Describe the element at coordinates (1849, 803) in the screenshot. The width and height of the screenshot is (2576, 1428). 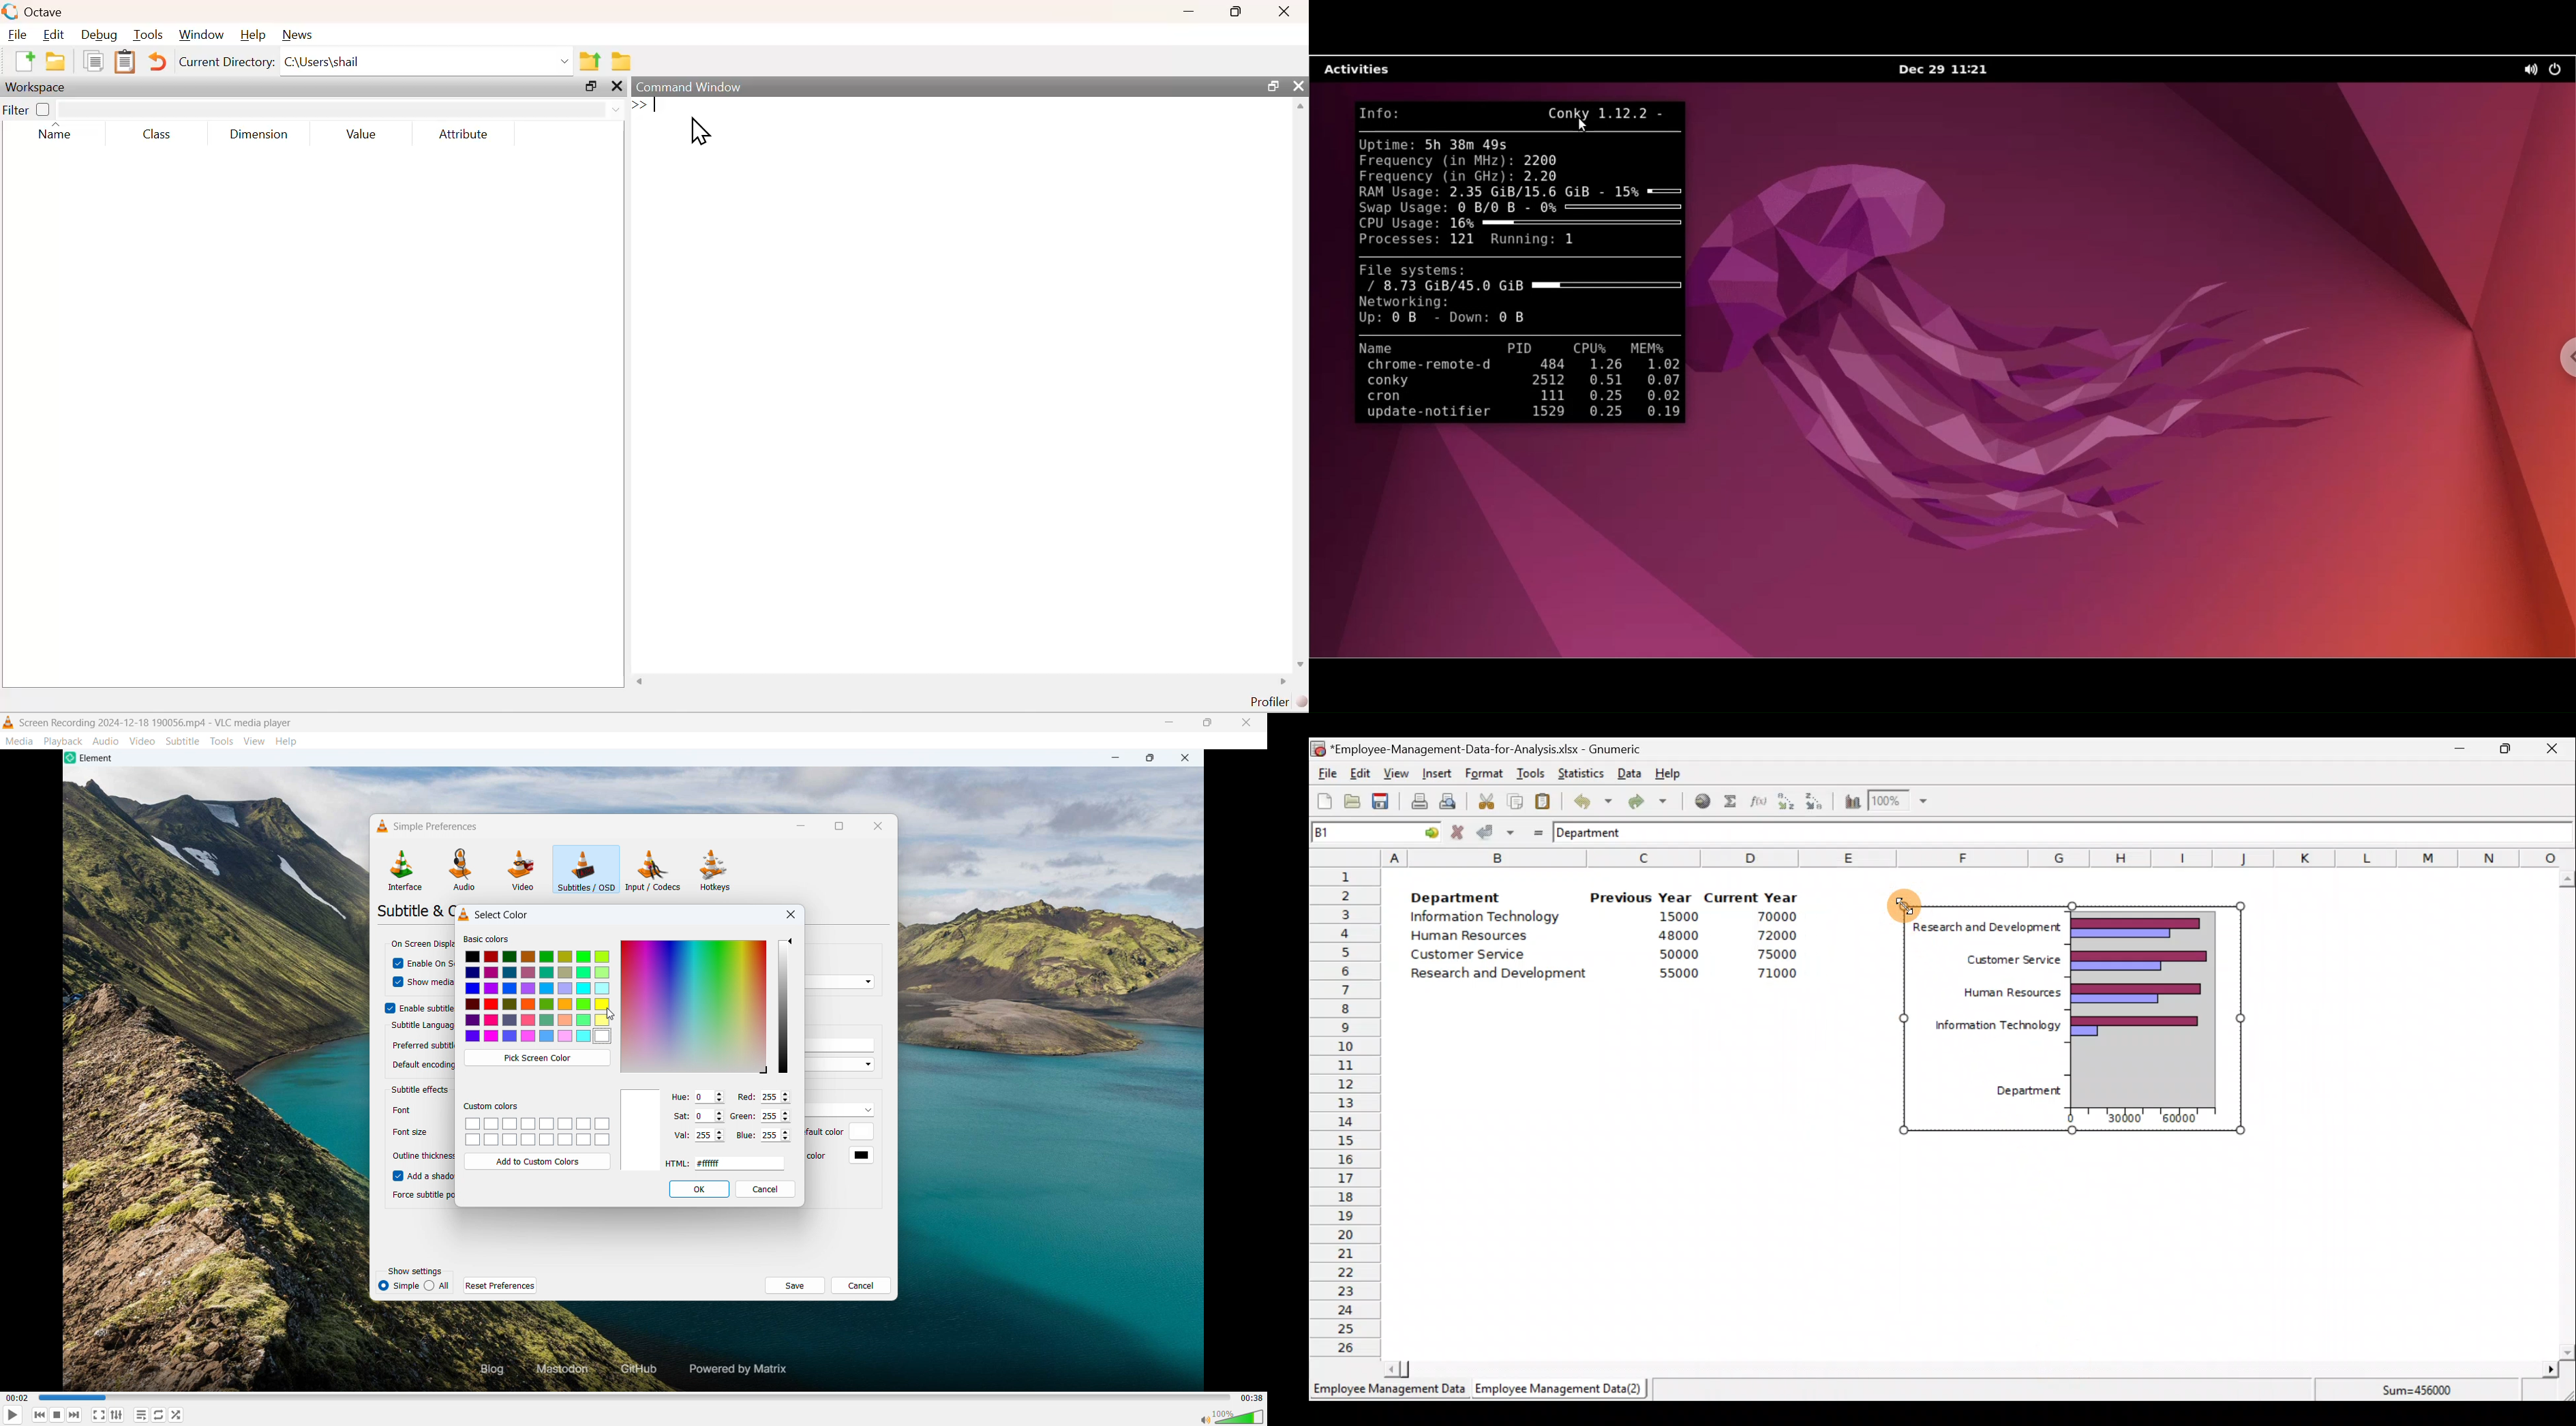
I see `Insert a chart` at that location.